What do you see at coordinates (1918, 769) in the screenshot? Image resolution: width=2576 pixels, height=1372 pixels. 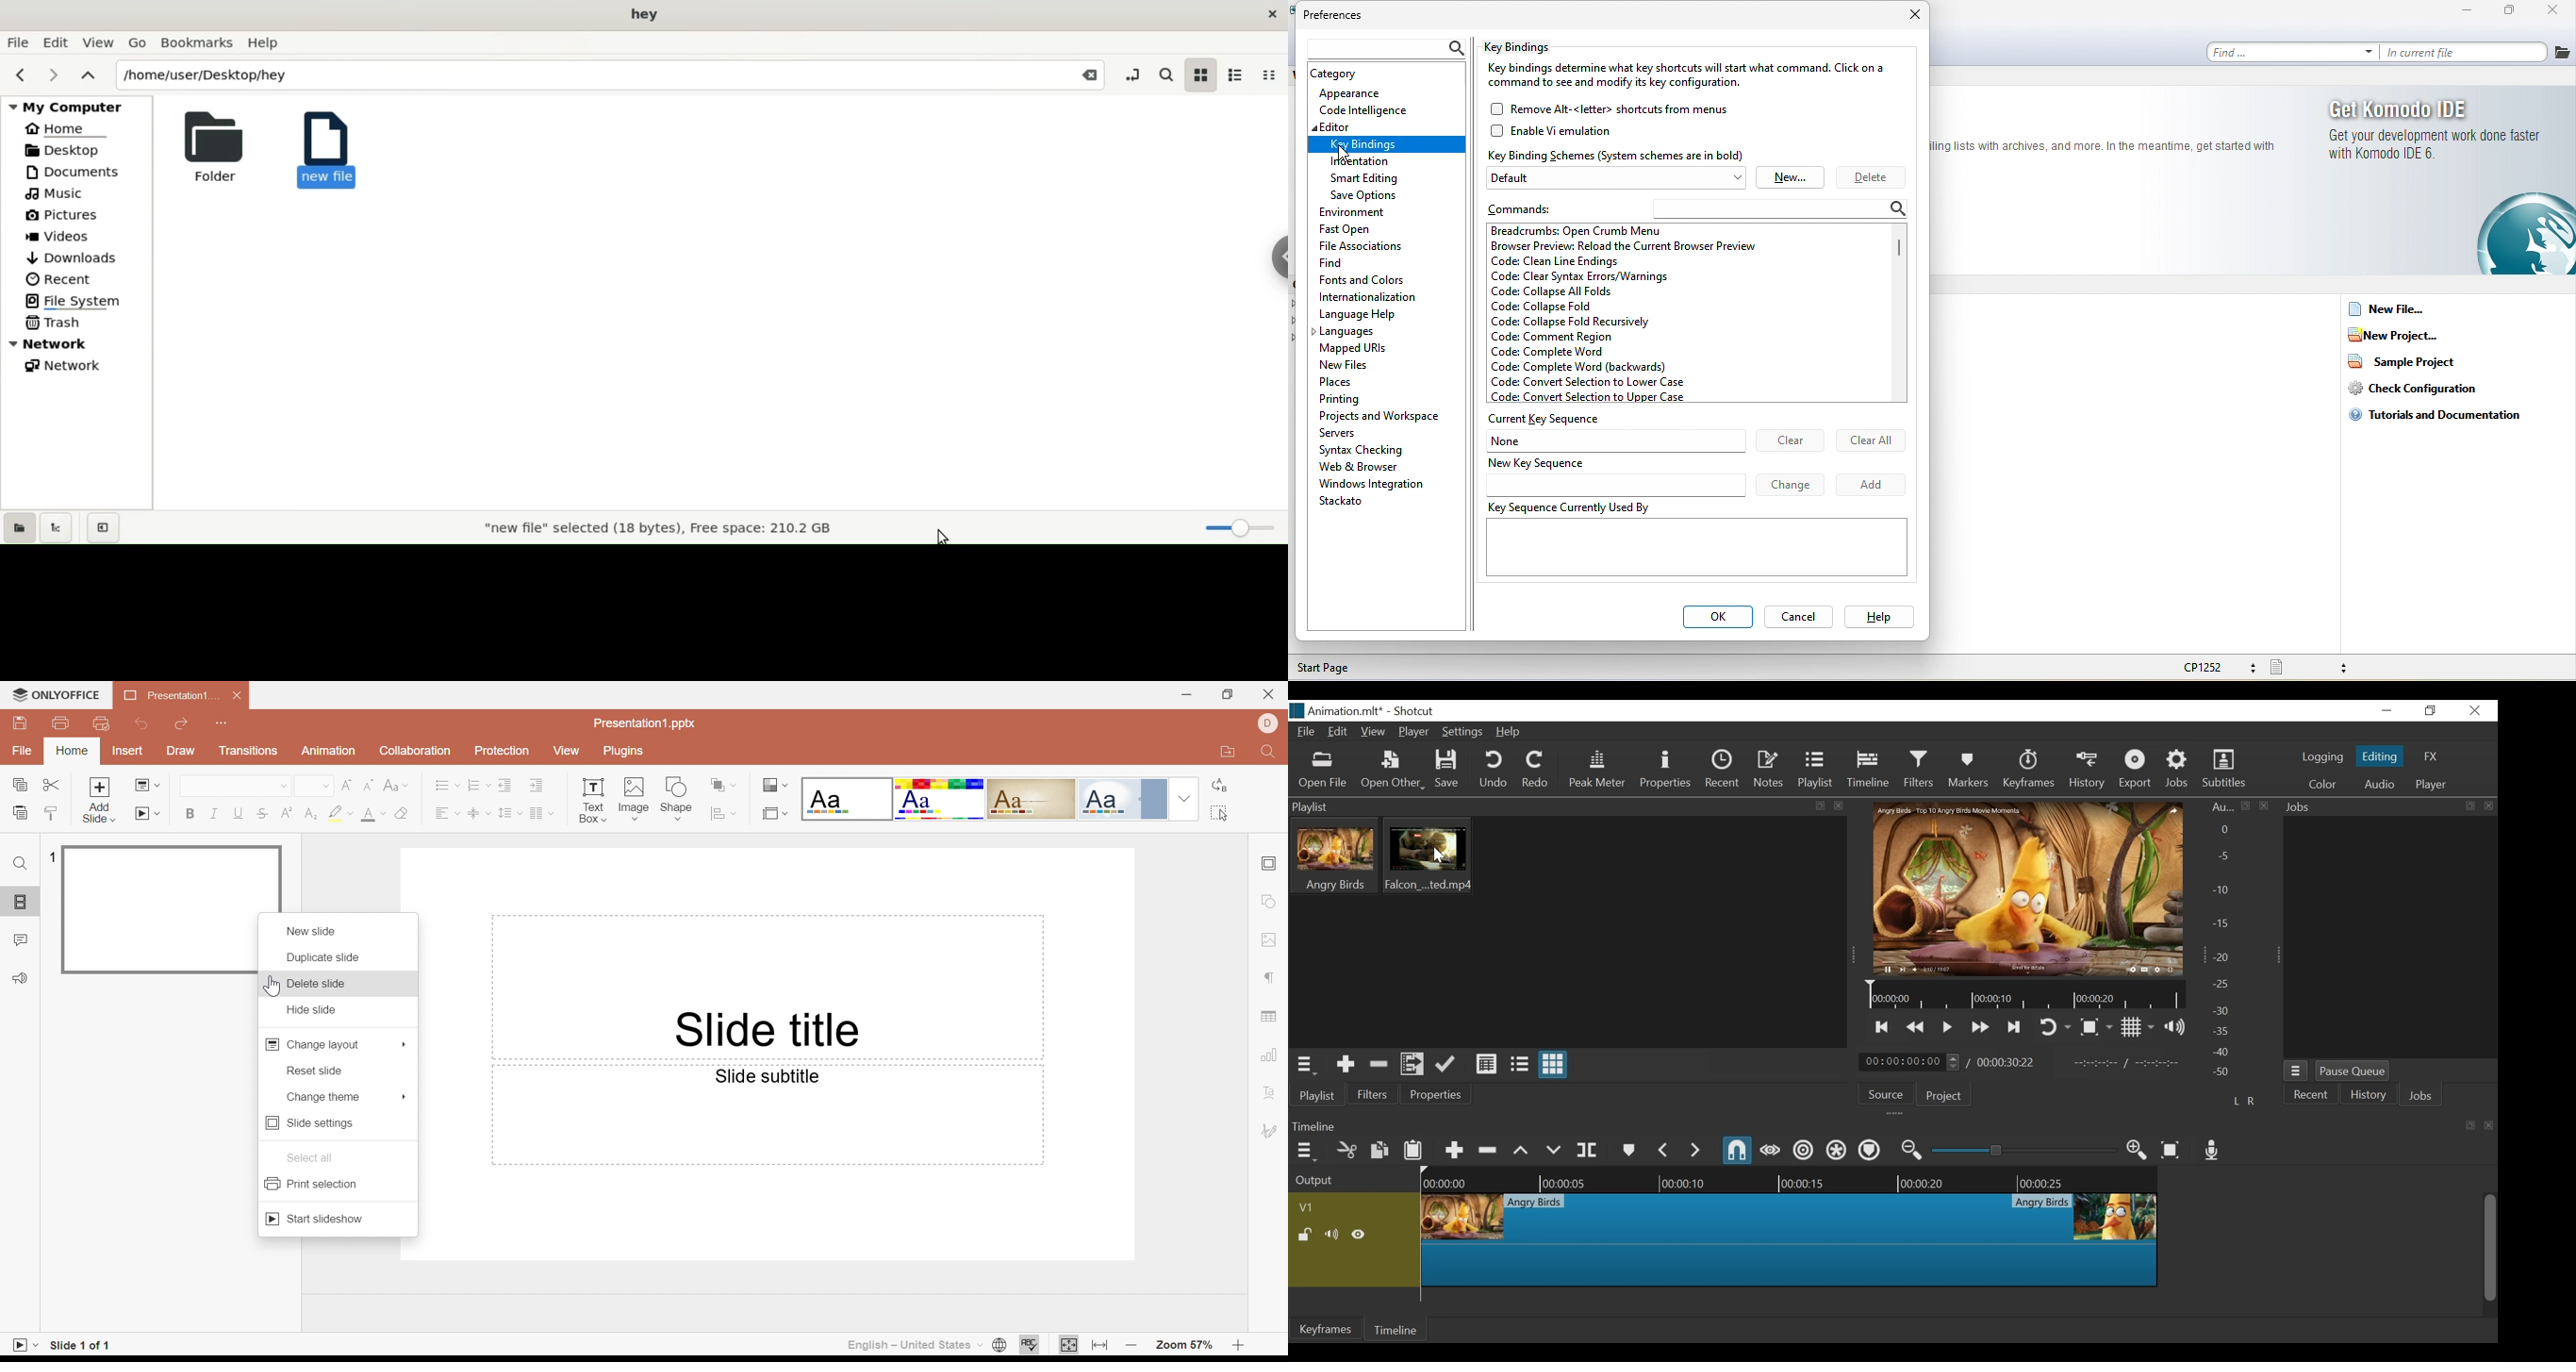 I see `Filters` at bounding box center [1918, 769].